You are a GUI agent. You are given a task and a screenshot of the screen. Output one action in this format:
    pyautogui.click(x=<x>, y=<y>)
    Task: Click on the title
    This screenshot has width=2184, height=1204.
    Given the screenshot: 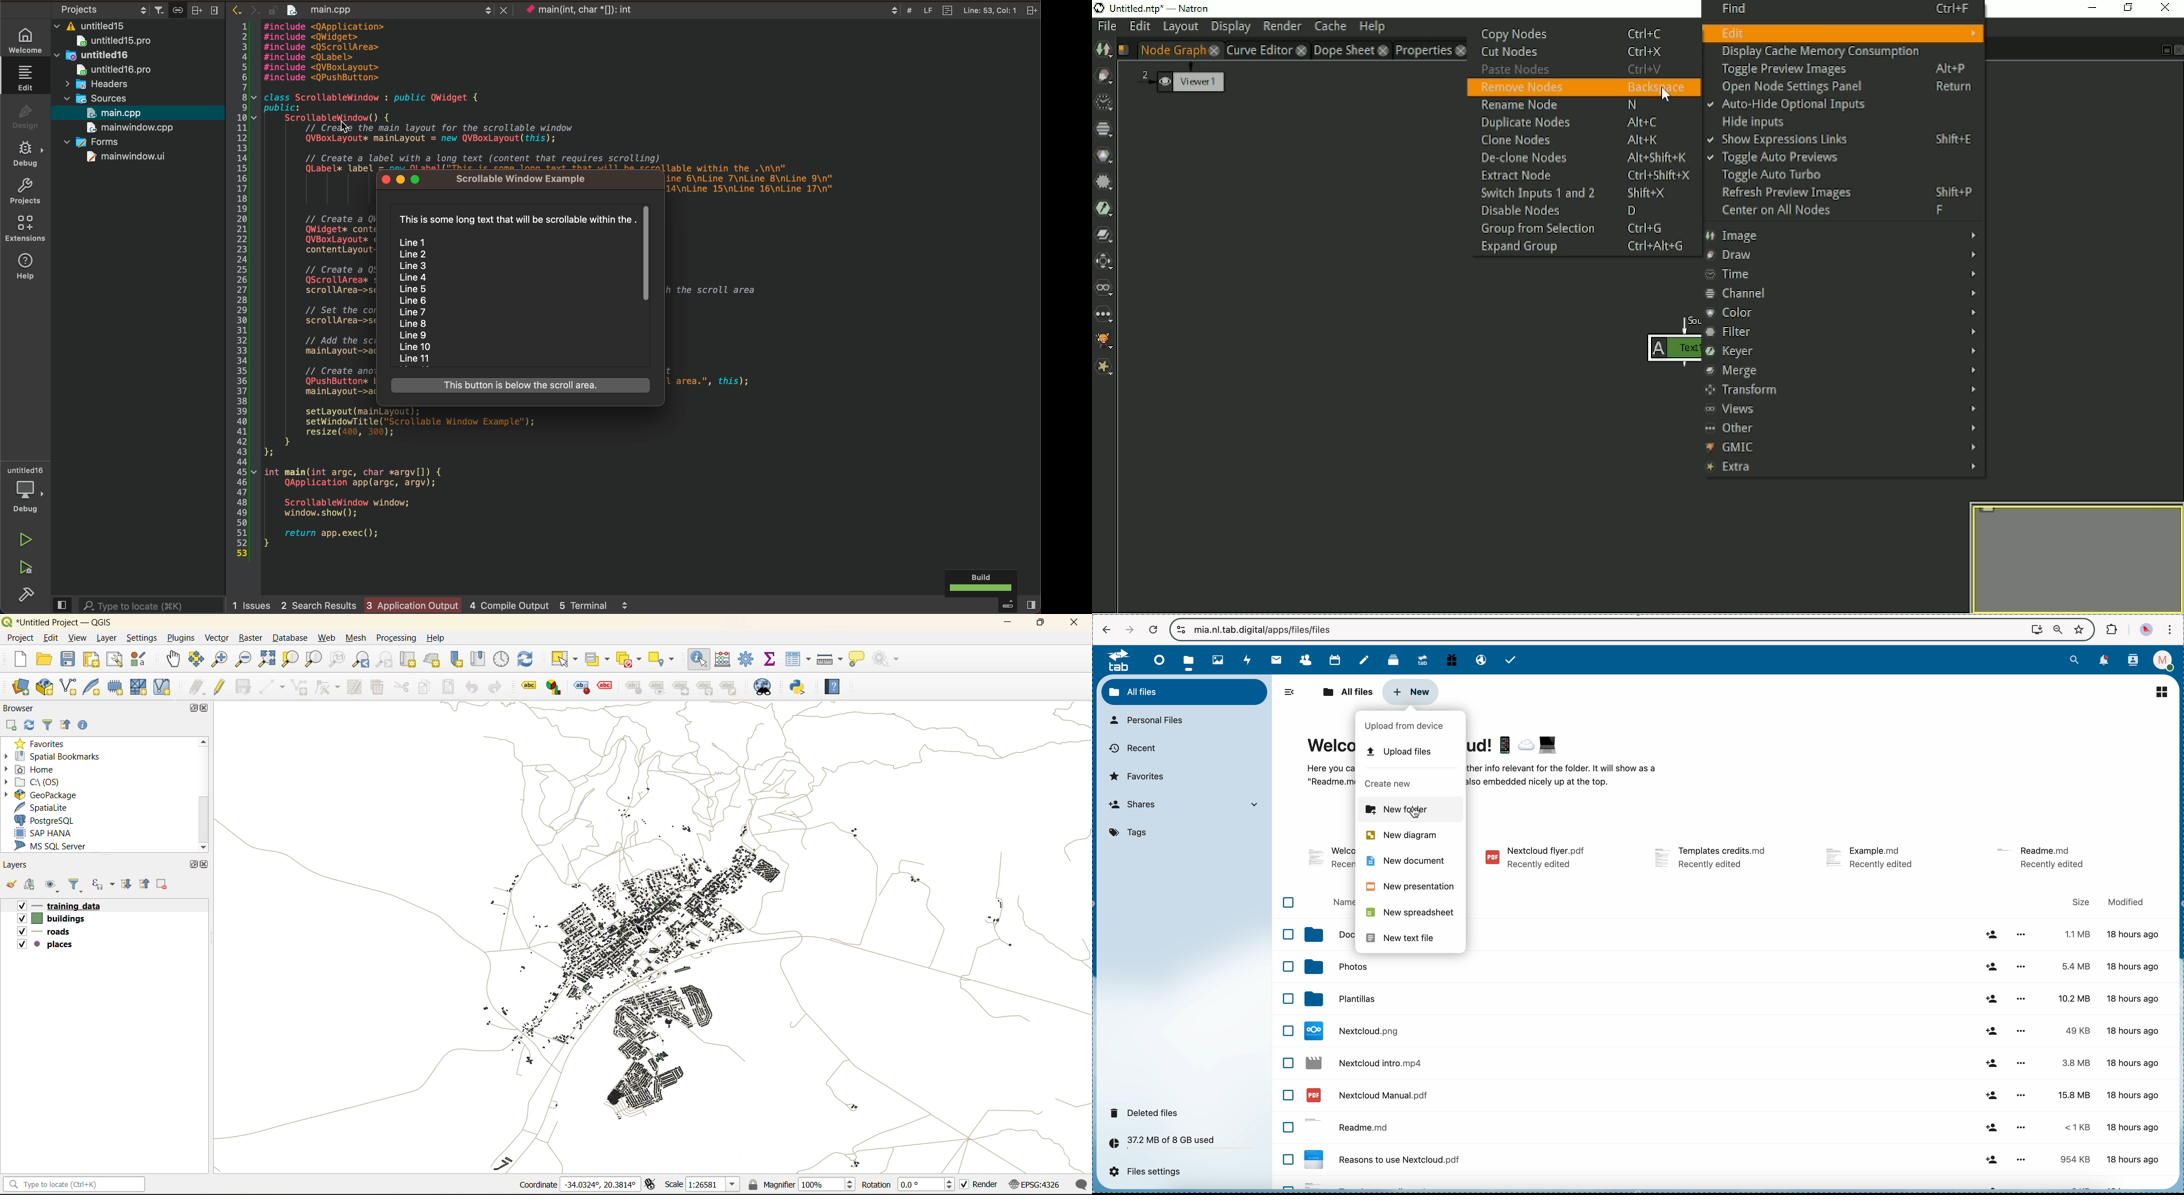 What is the action you would take?
    pyautogui.click(x=1161, y=10)
    